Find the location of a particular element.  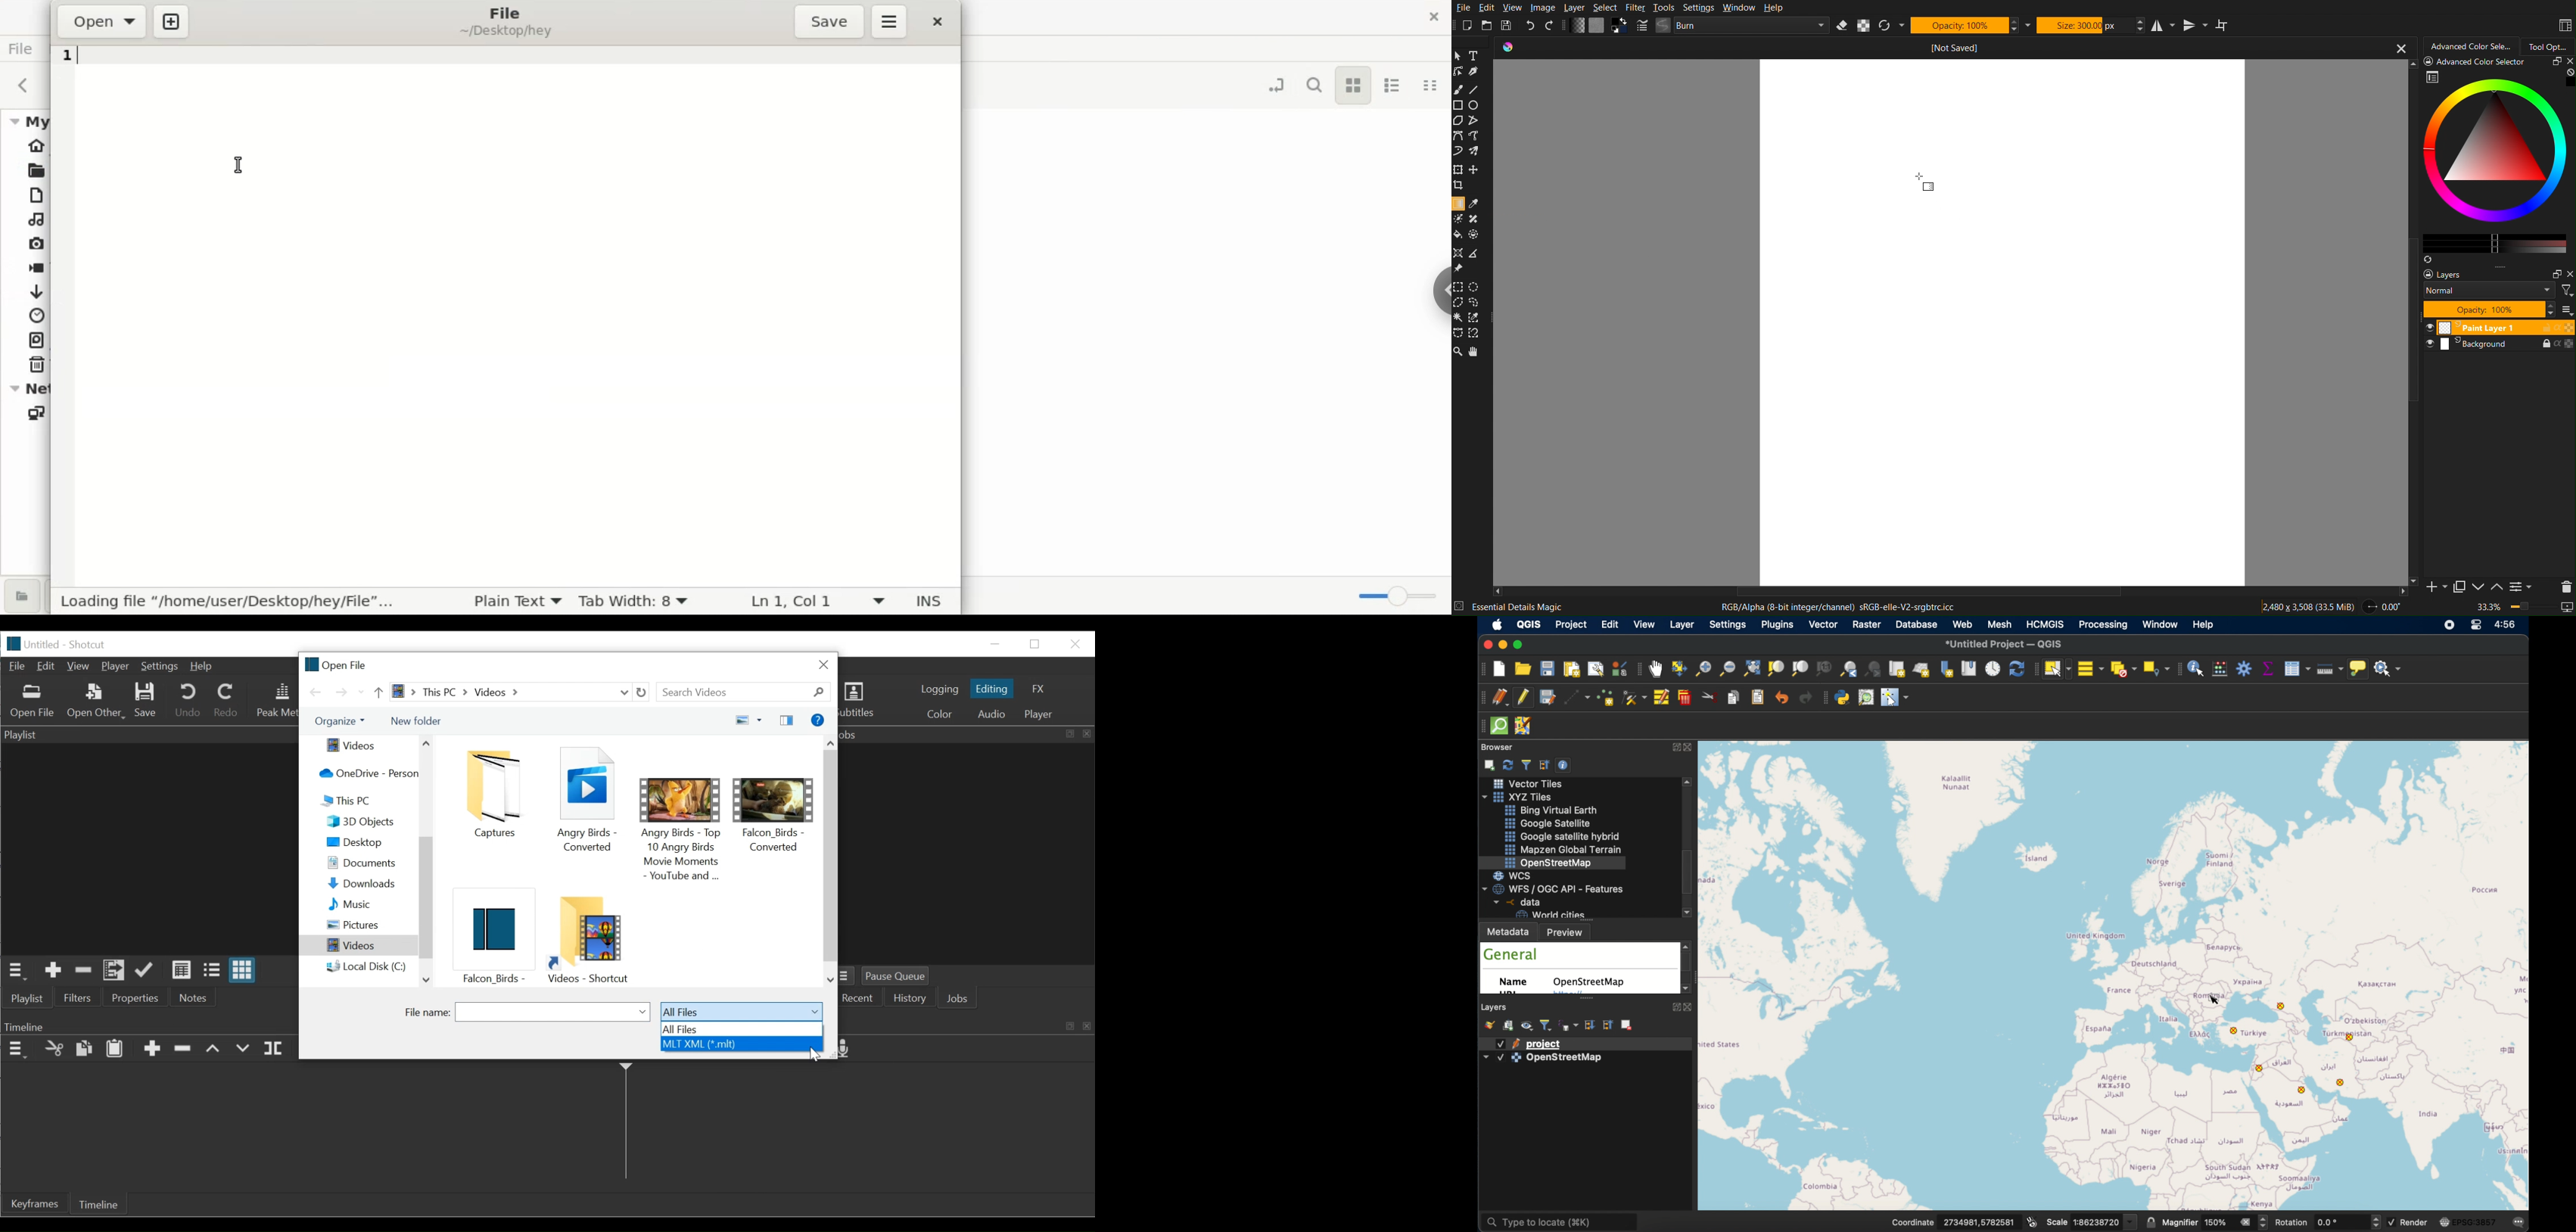

3D Objects is located at coordinates (370, 821).